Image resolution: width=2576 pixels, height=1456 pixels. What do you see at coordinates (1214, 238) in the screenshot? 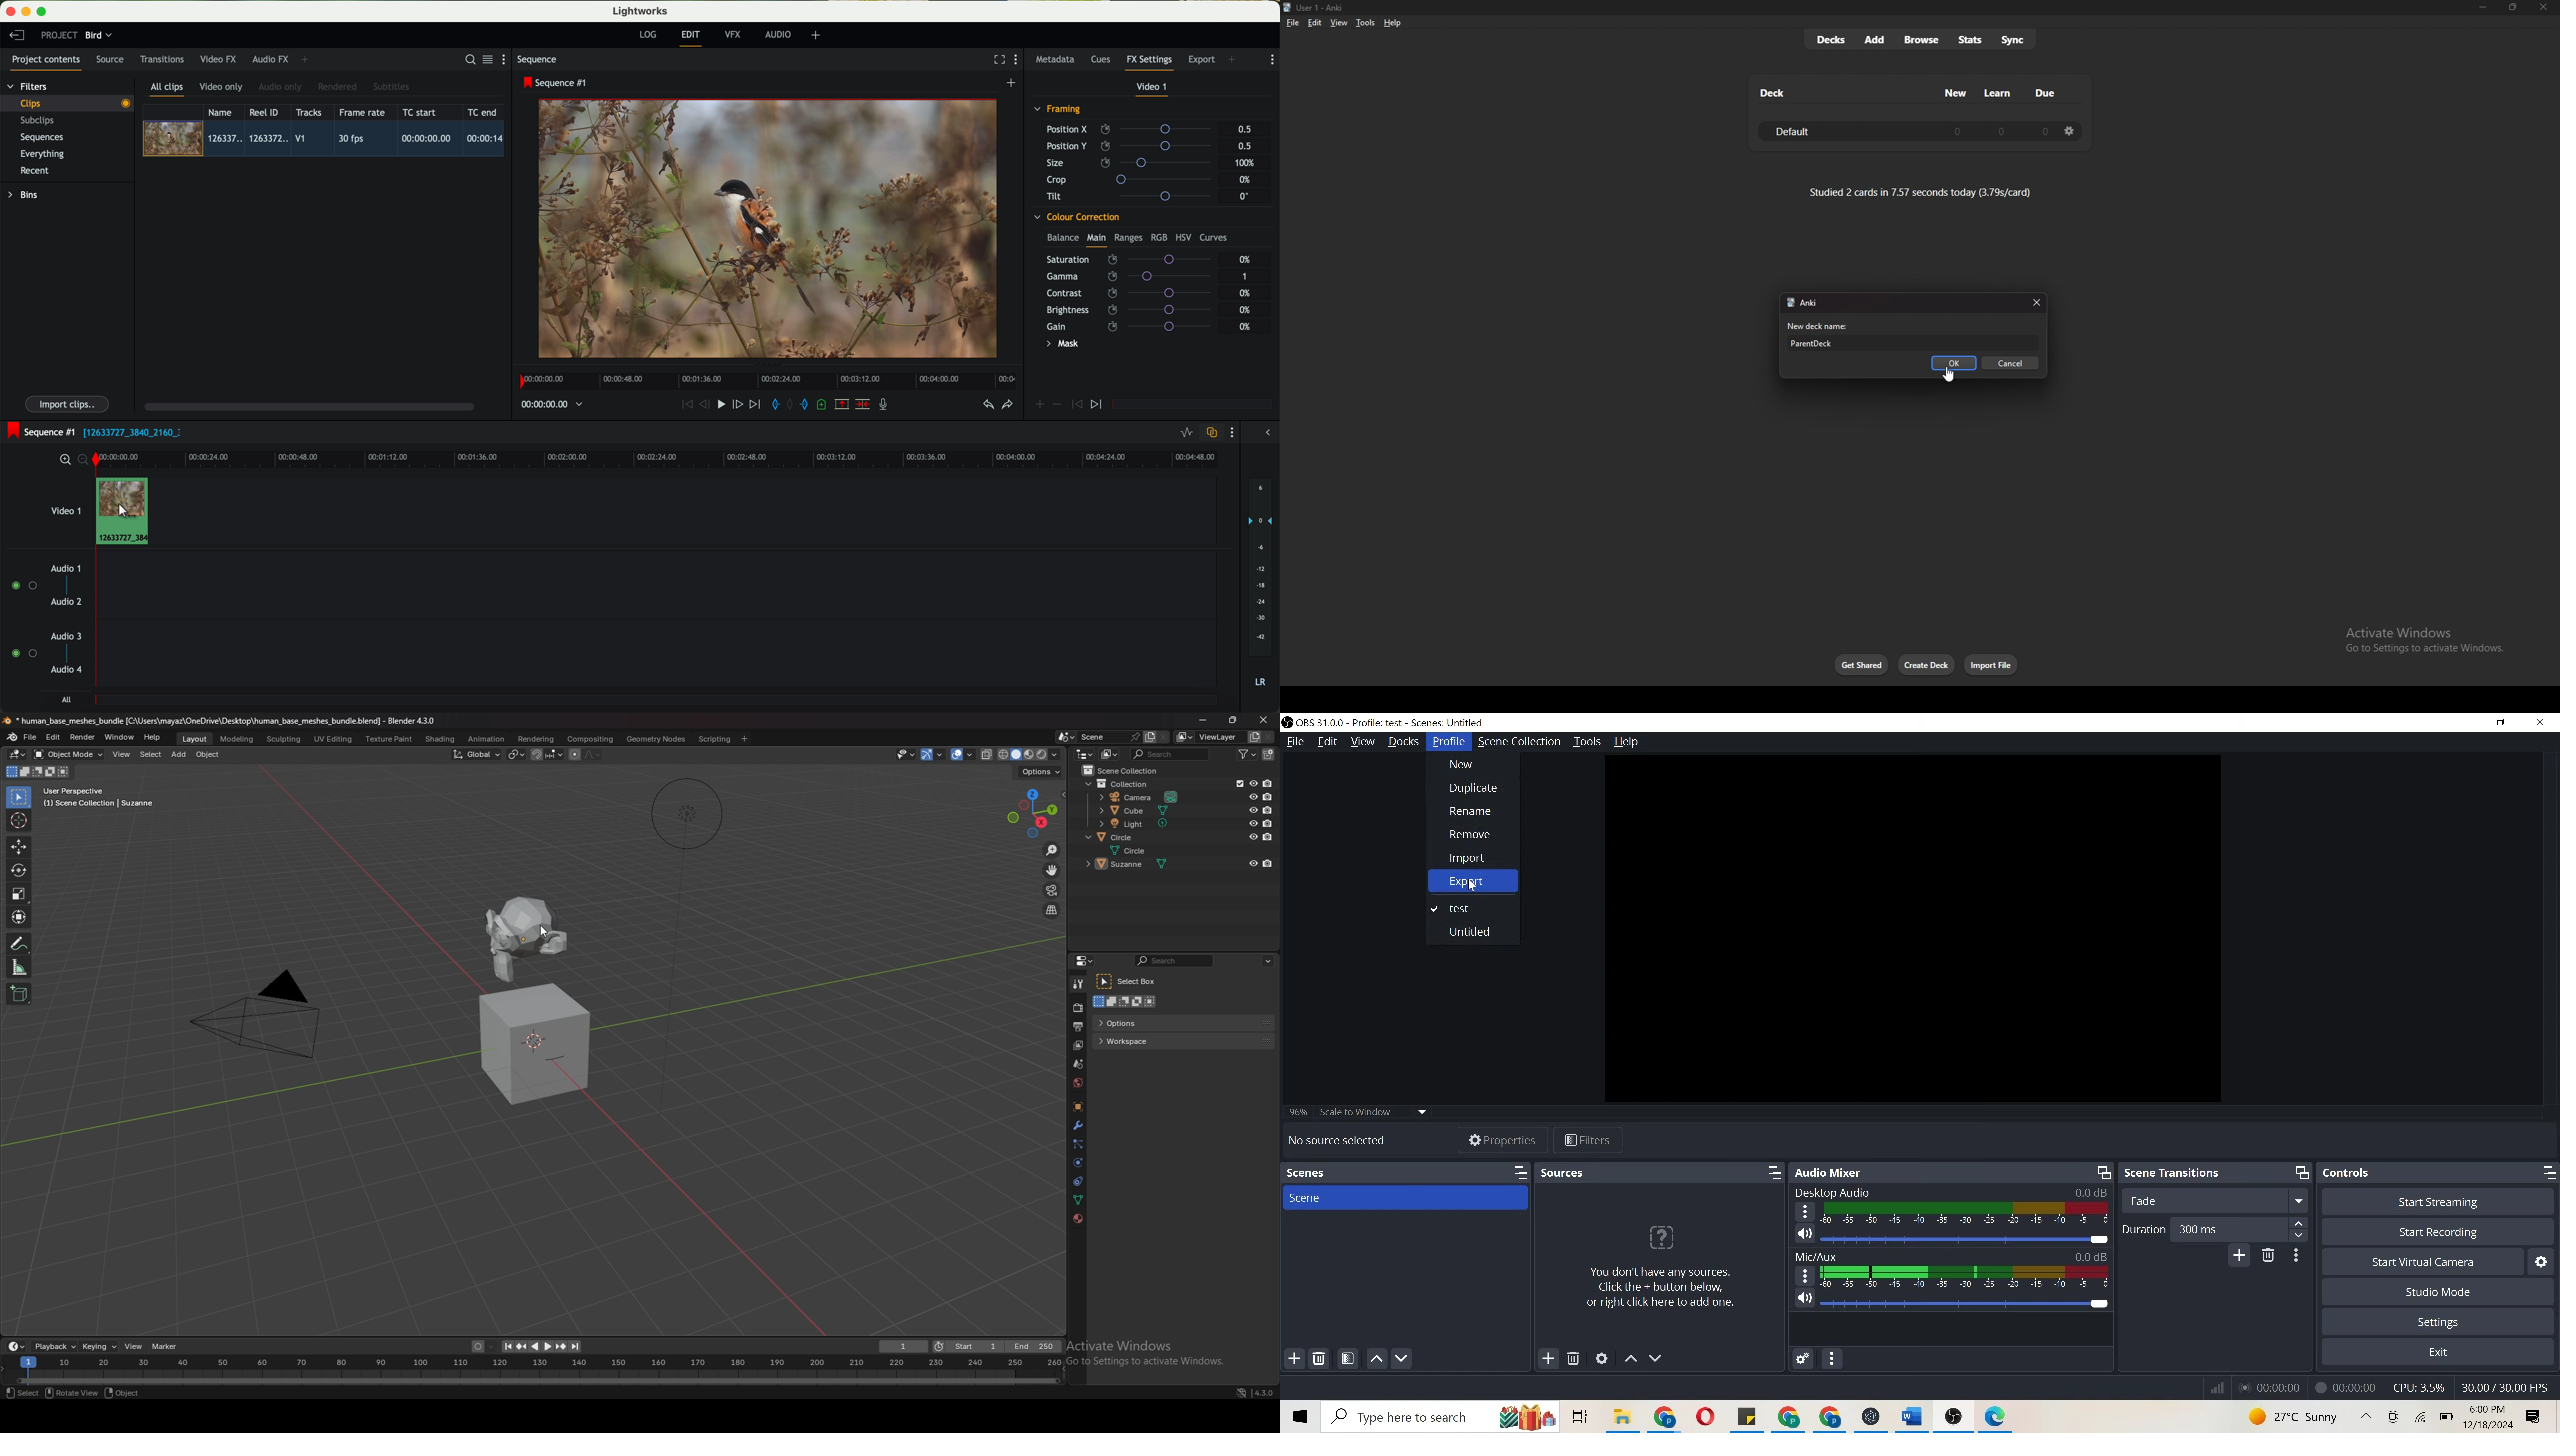
I see `curves` at bounding box center [1214, 238].